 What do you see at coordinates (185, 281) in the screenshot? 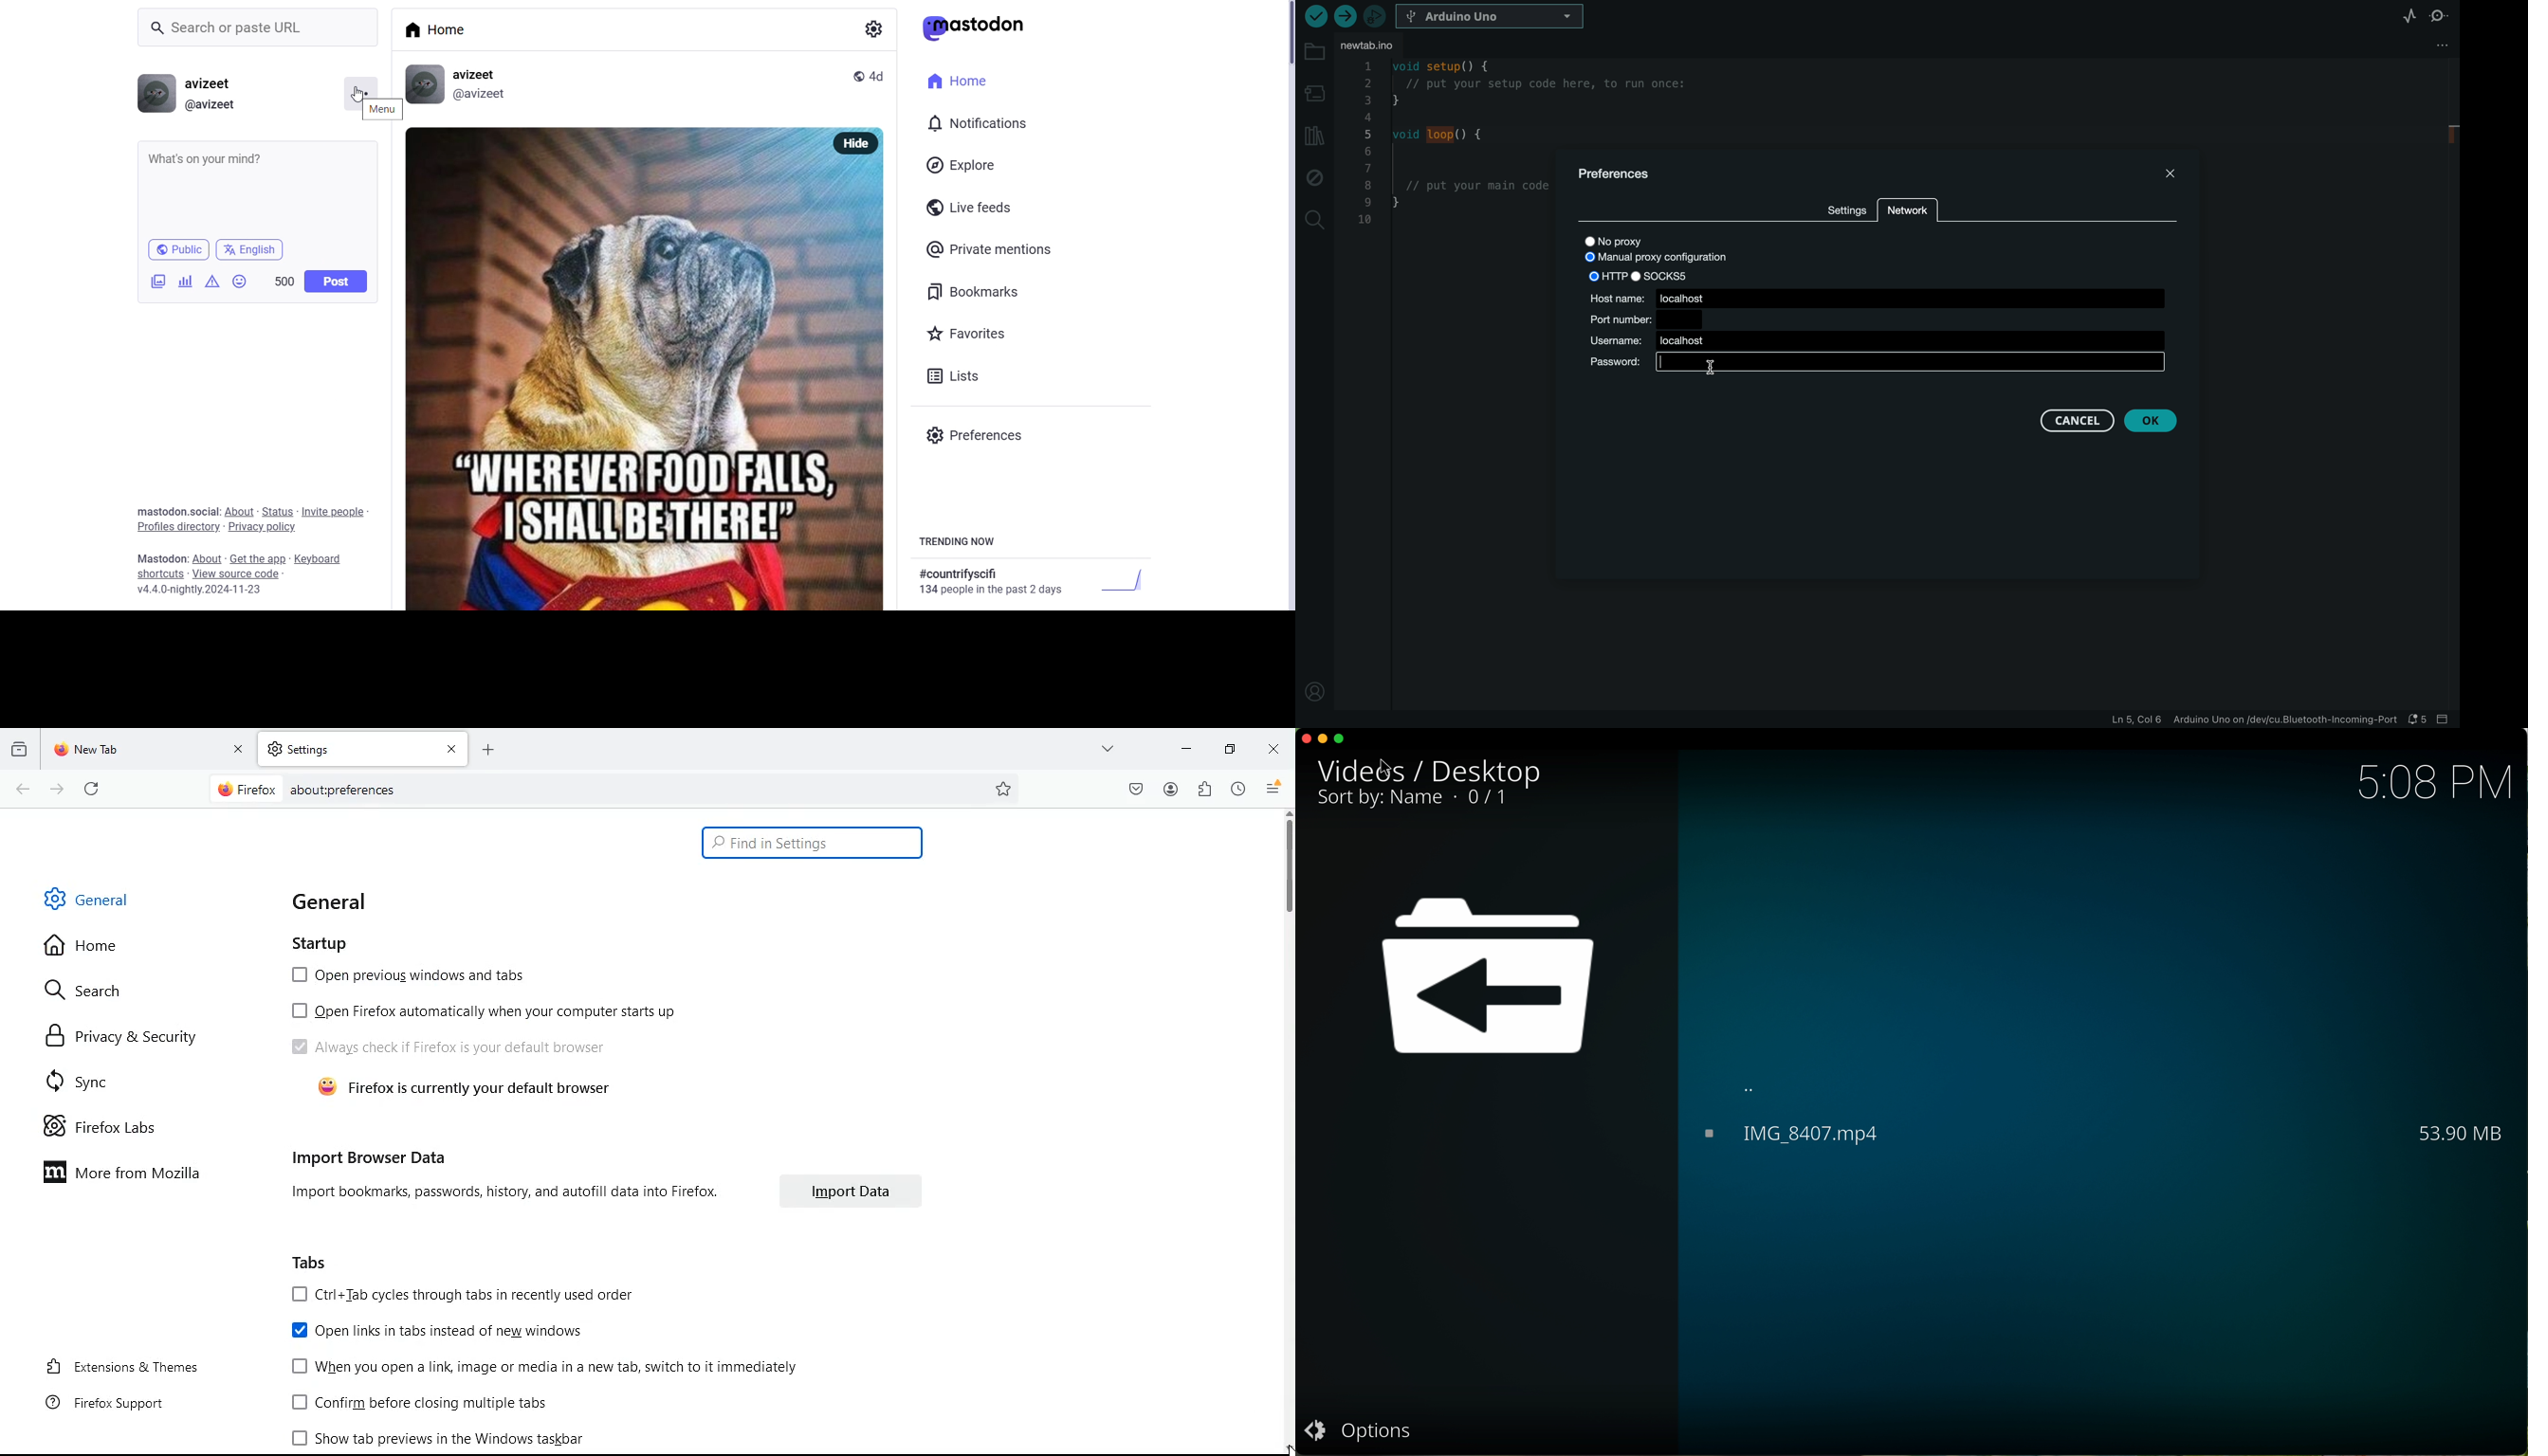
I see `poll` at bounding box center [185, 281].